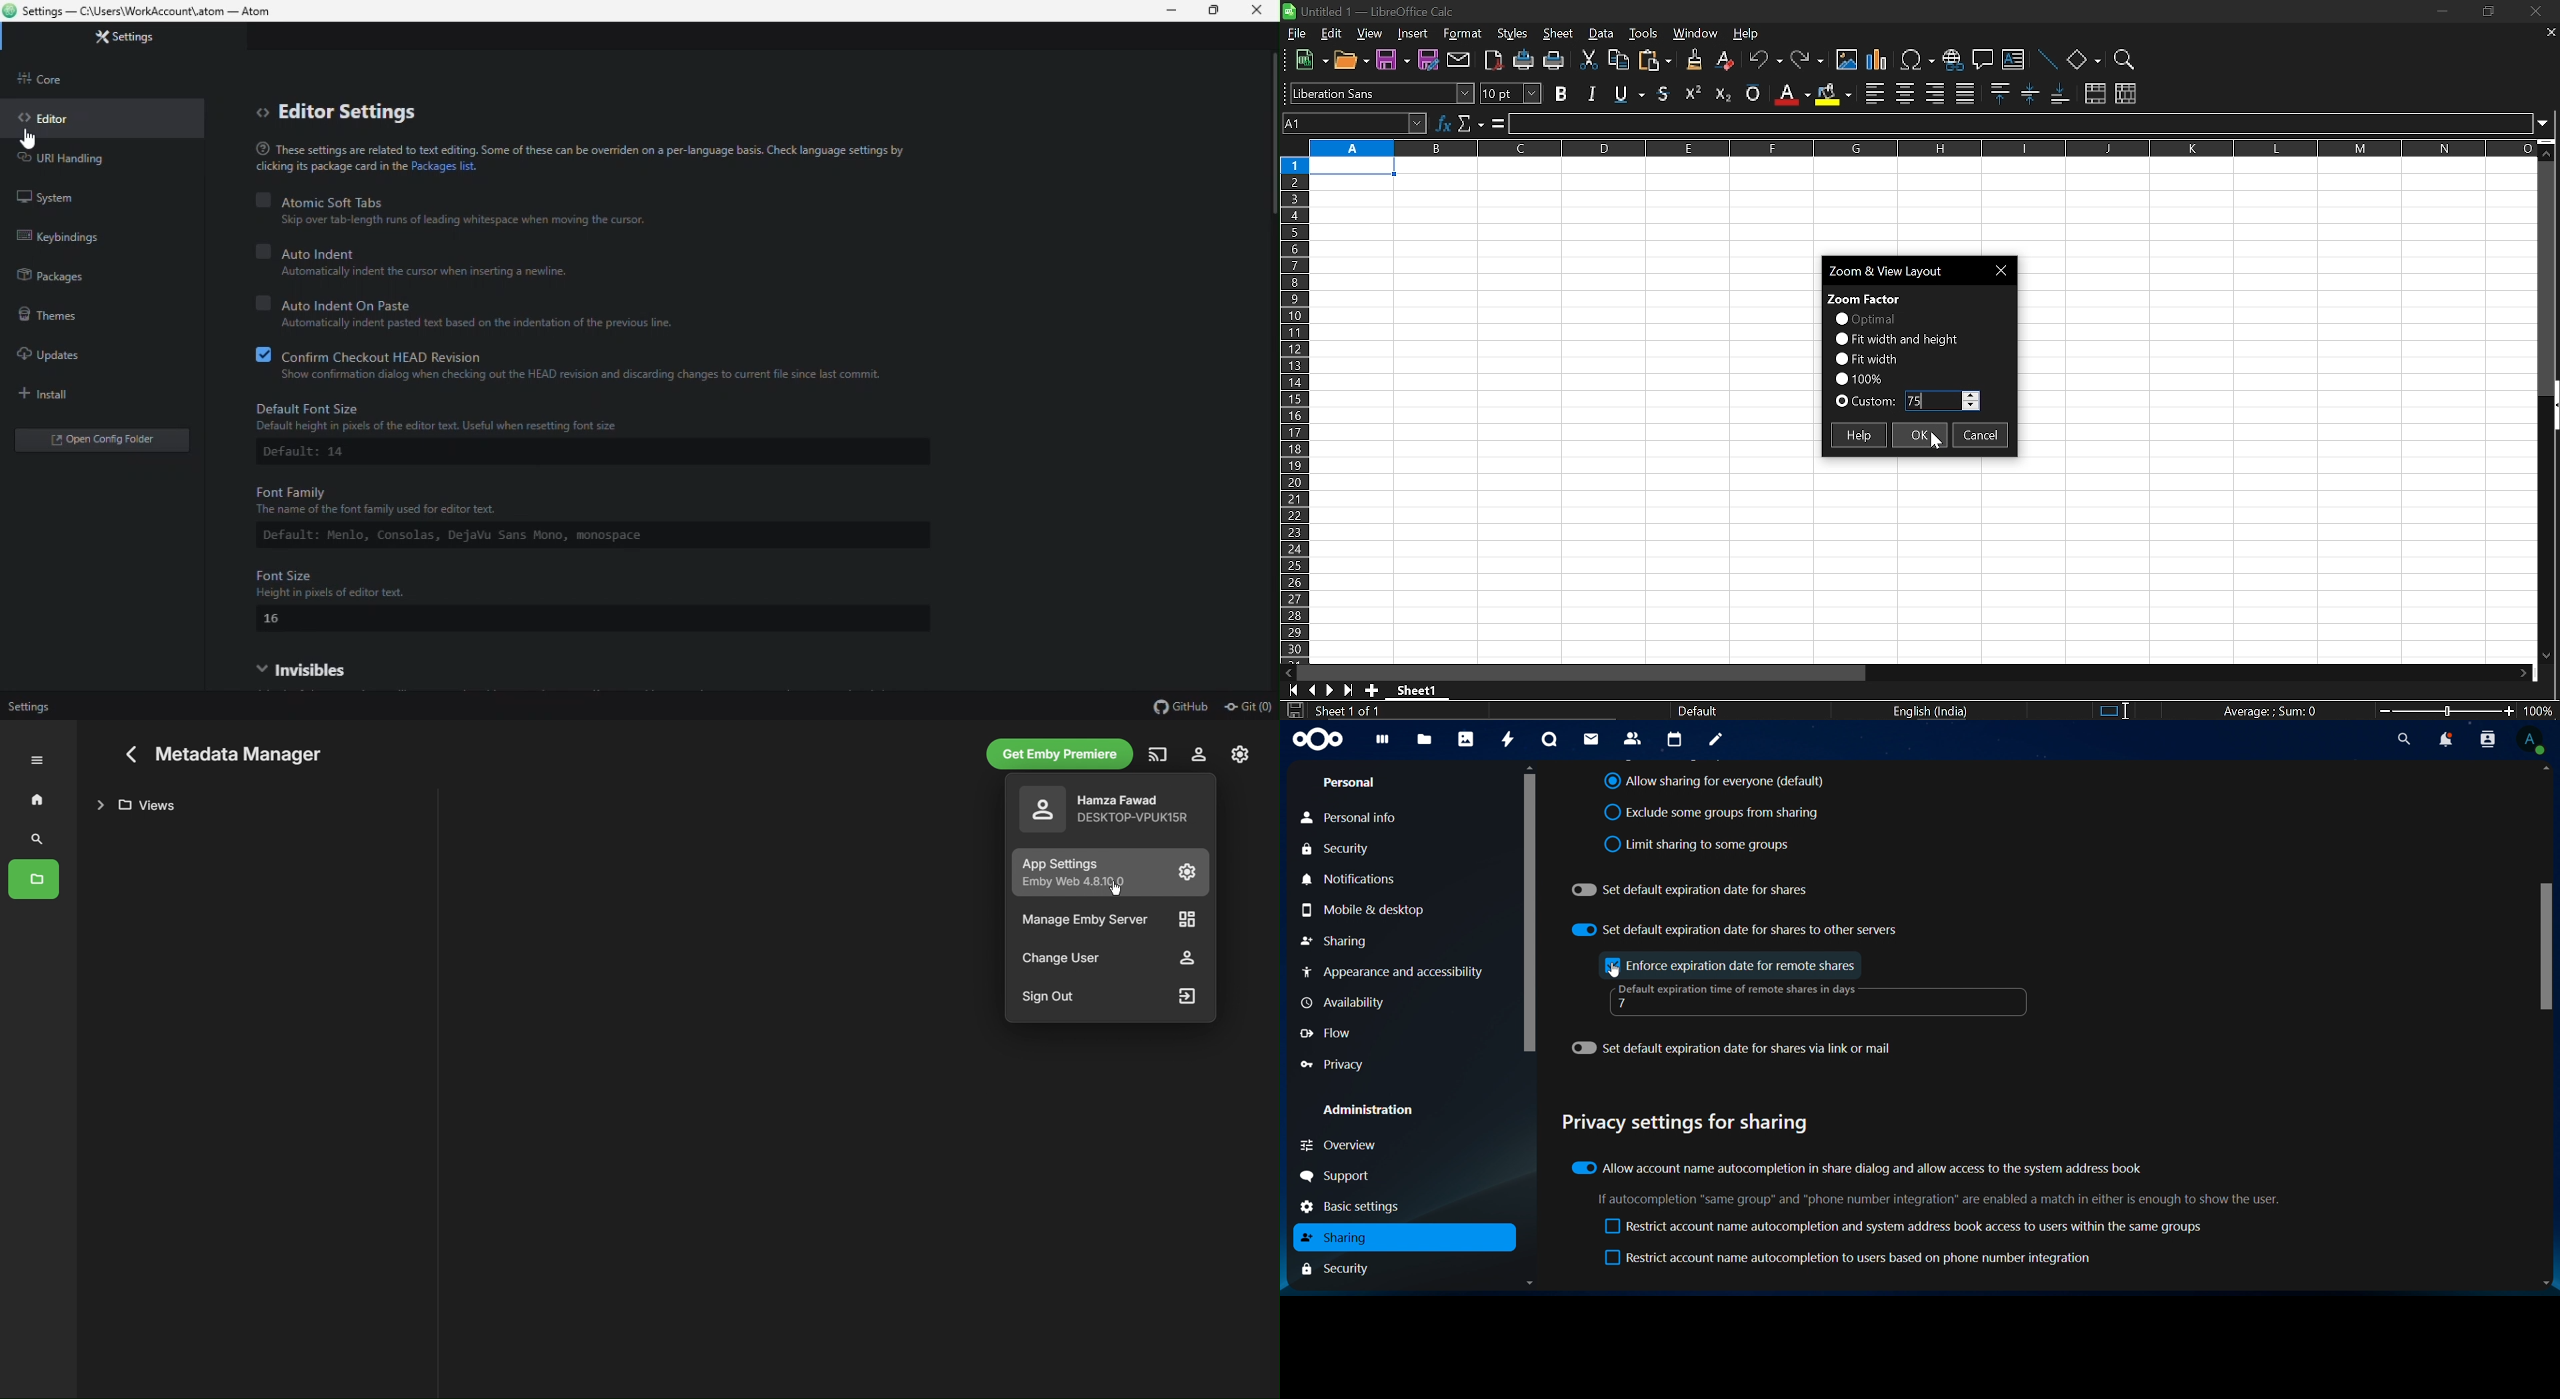 This screenshot has height=1400, width=2576. What do you see at coordinates (2548, 122) in the screenshot?
I see `expand formula bar` at bounding box center [2548, 122].